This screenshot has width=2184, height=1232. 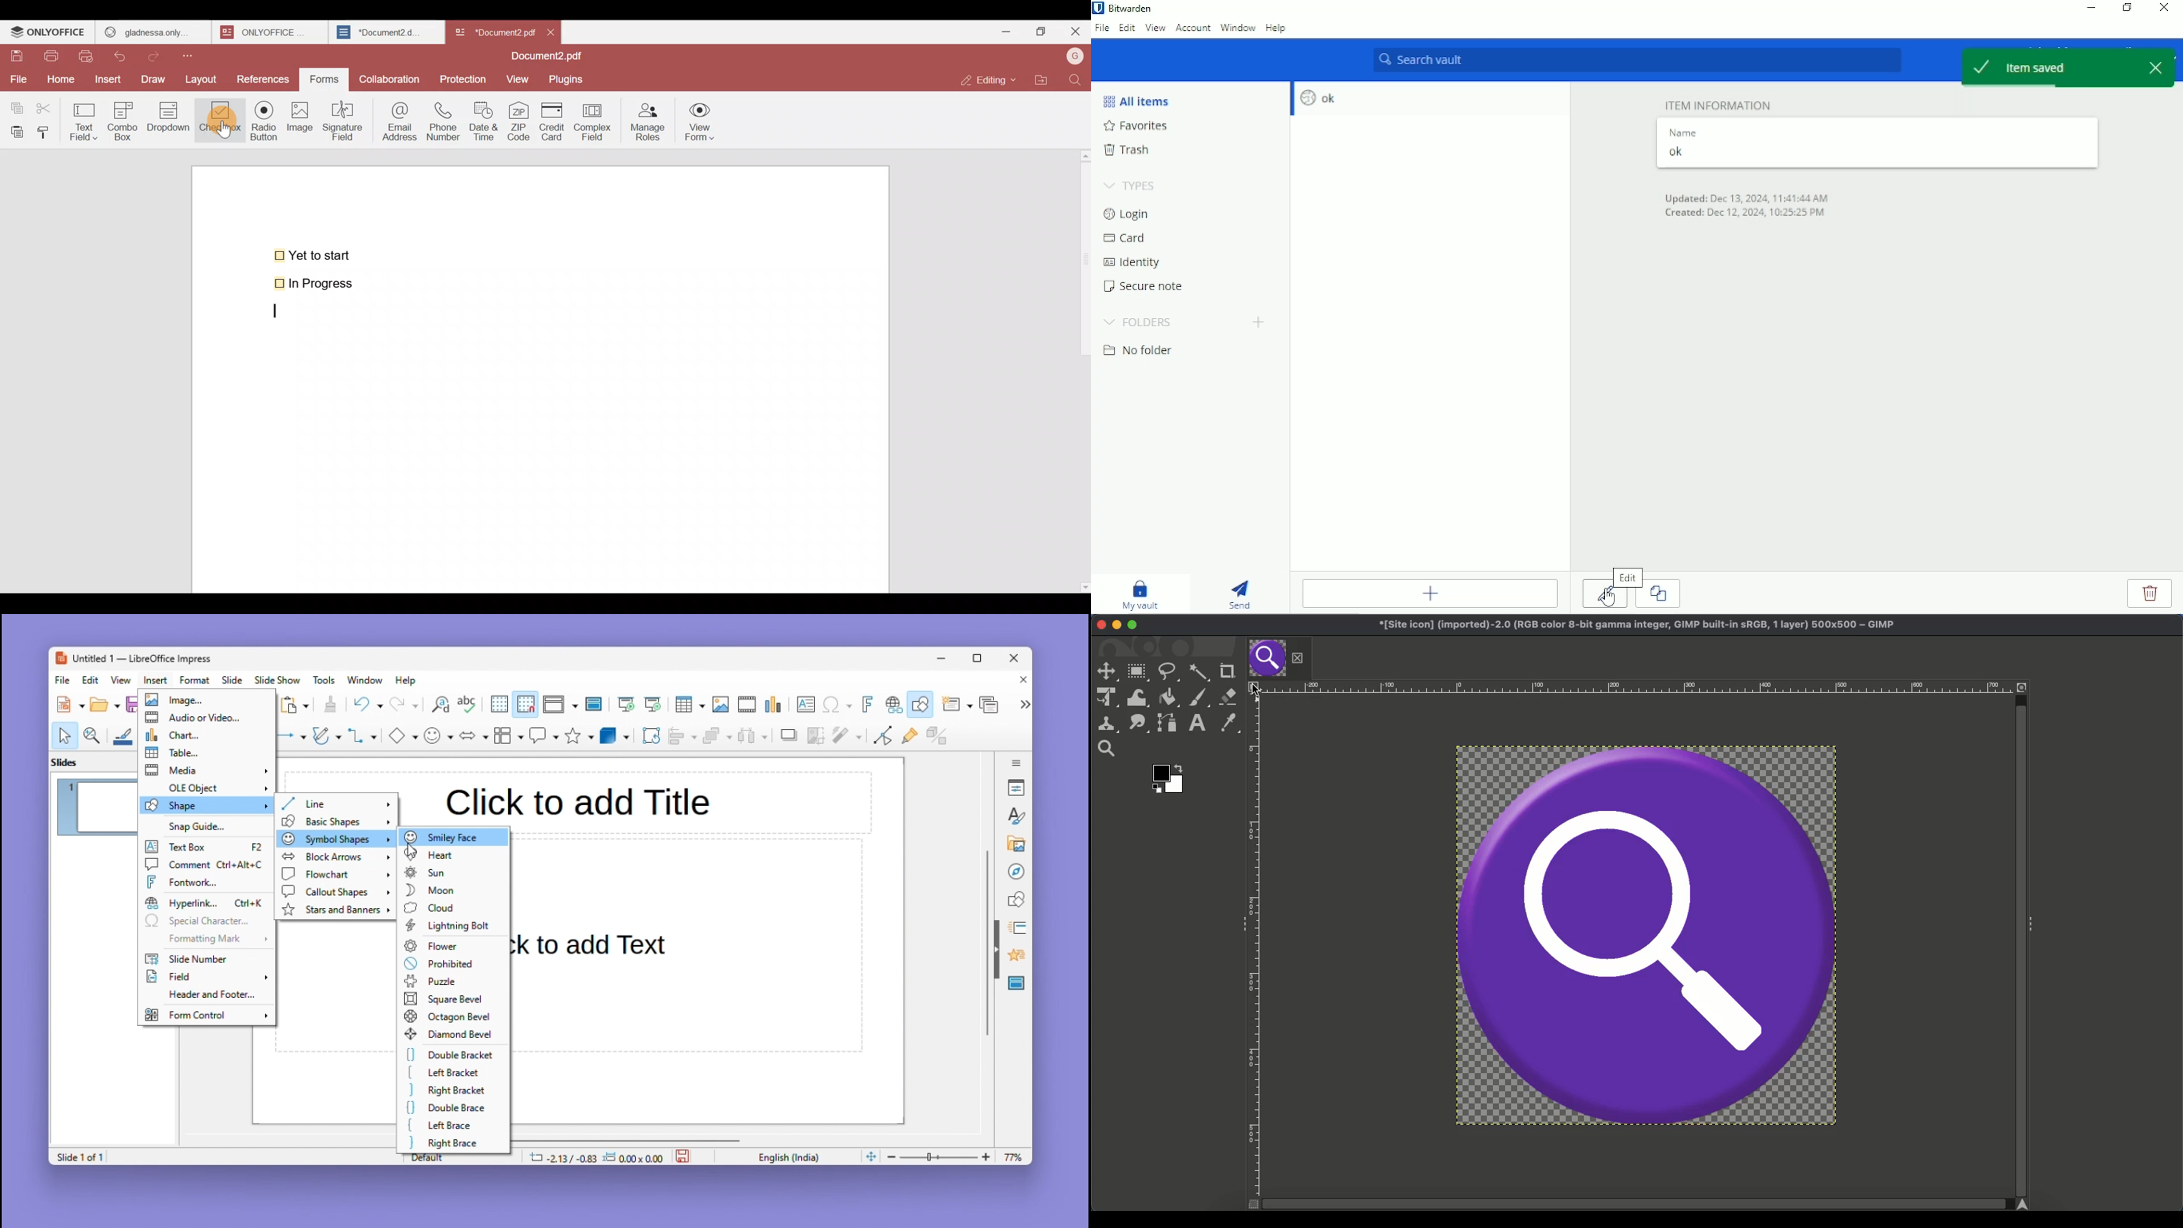 What do you see at coordinates (1002, 30) in the screenshot?
I see `Minimize` at bounding box center [1002, 30].